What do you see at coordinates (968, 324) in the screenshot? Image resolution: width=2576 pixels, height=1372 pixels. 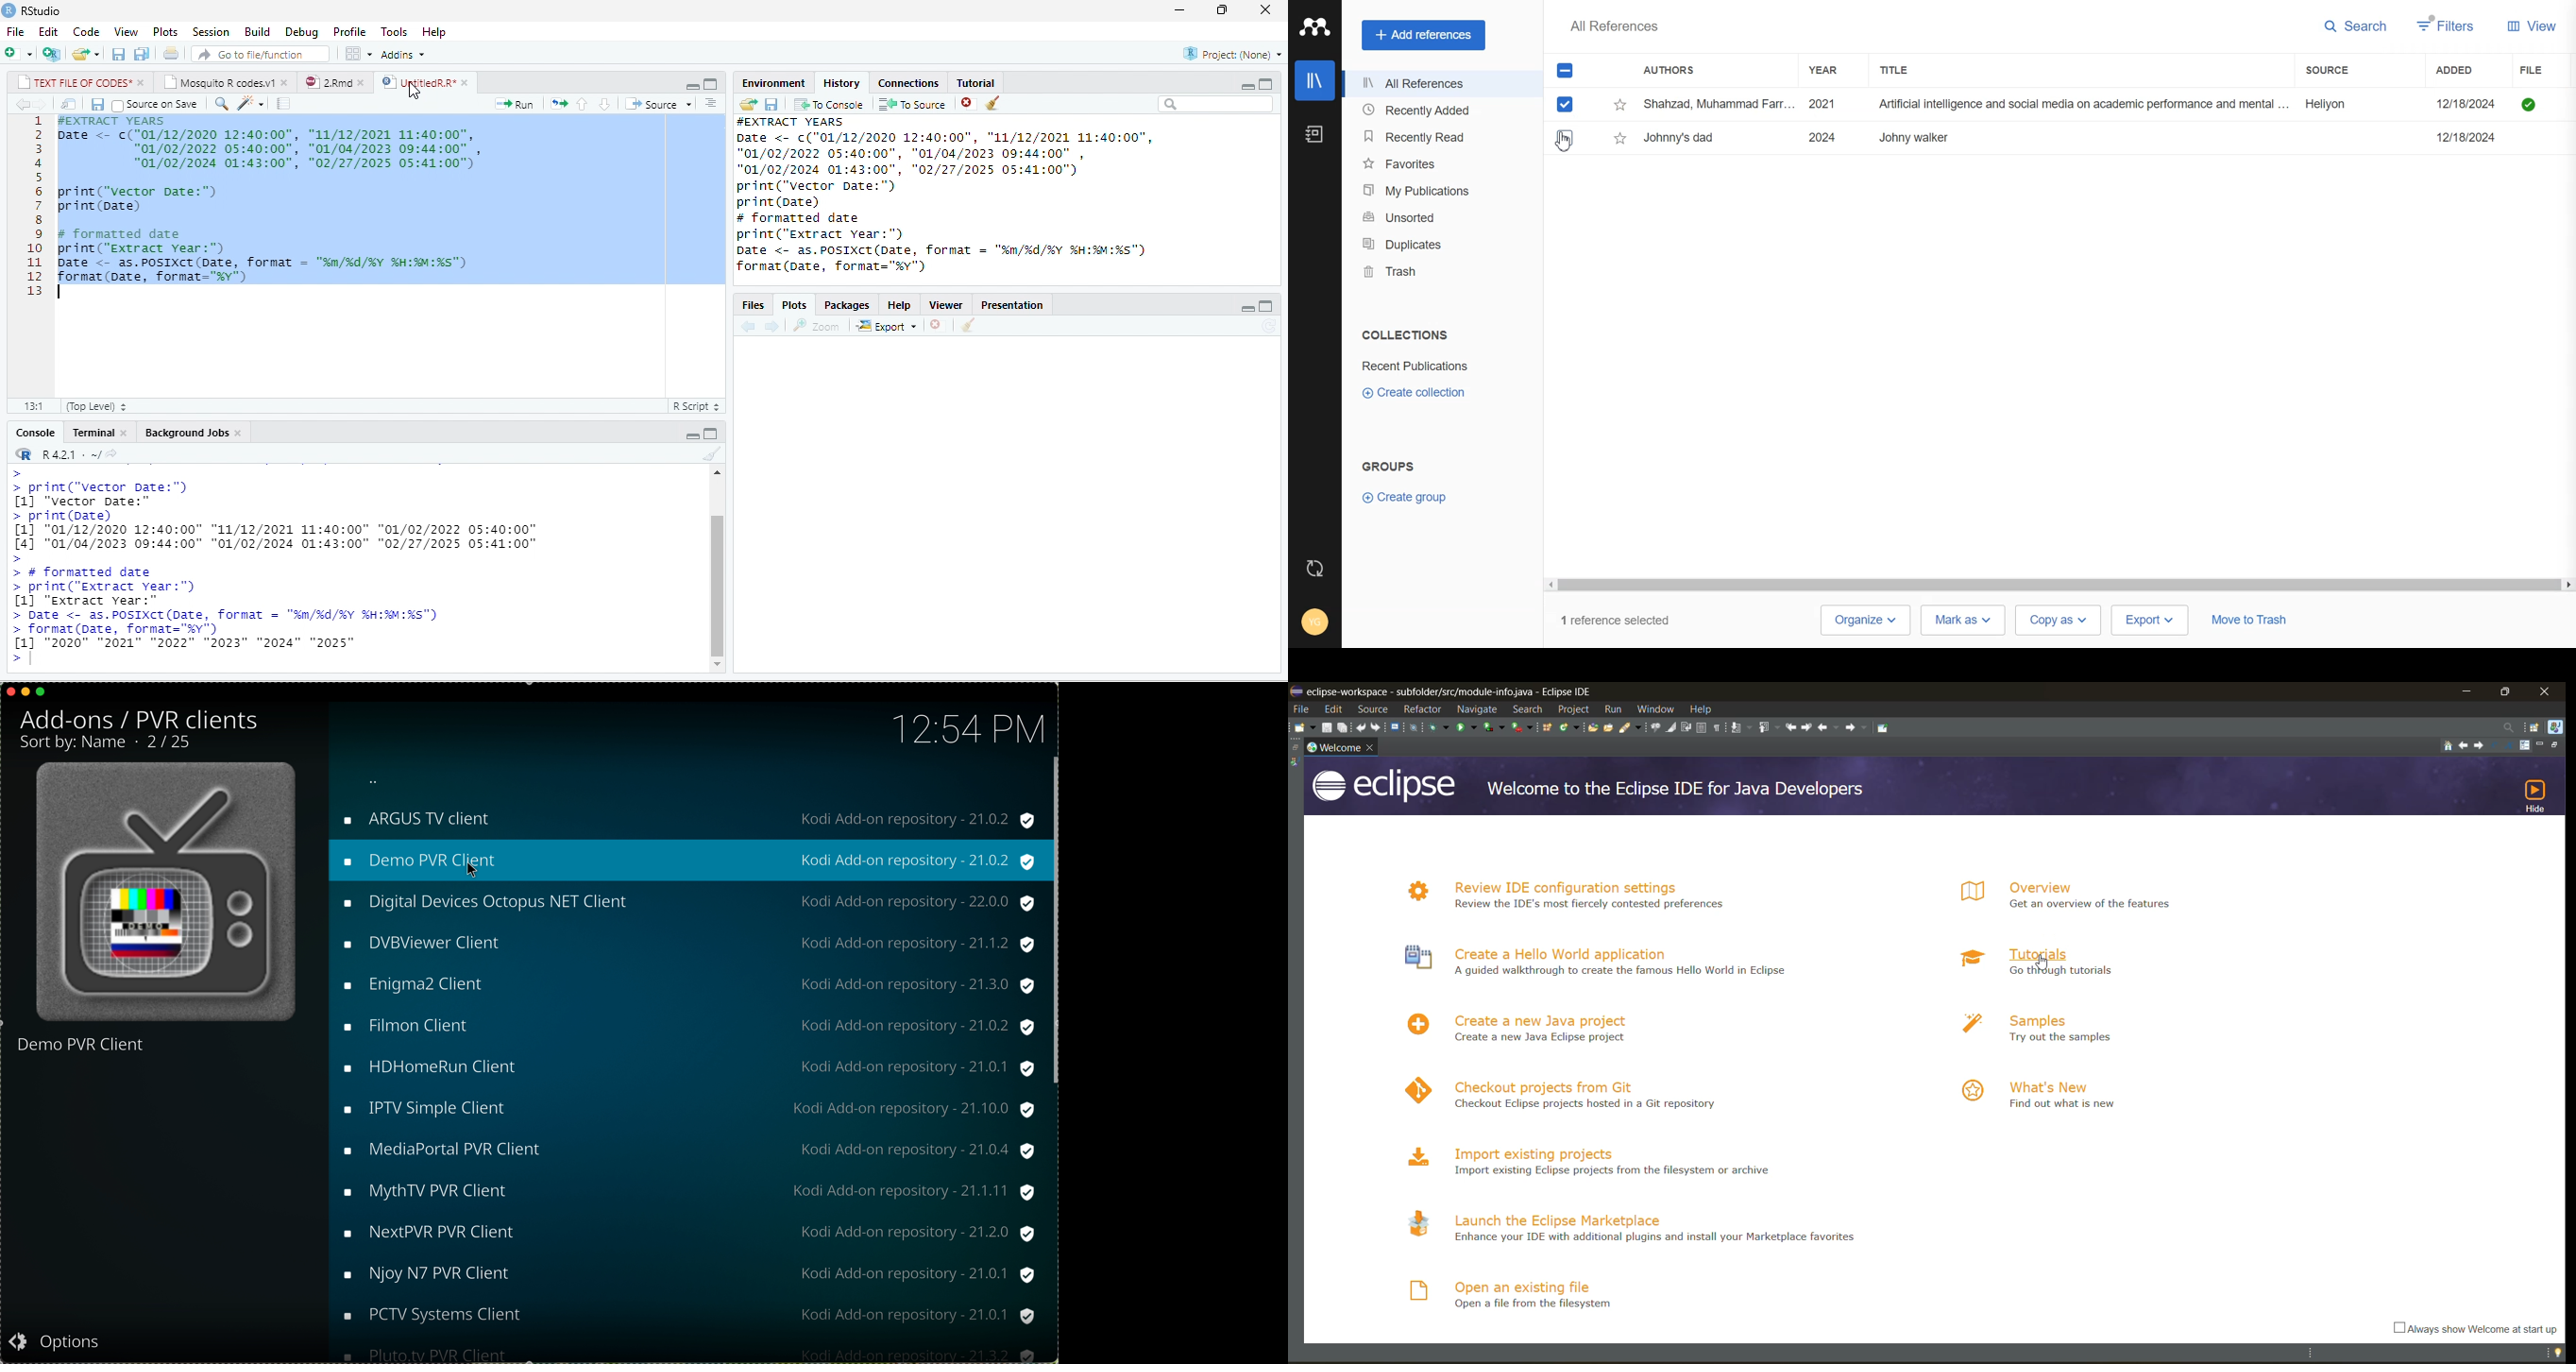 I see `clear` at bounding box center [968, 324].